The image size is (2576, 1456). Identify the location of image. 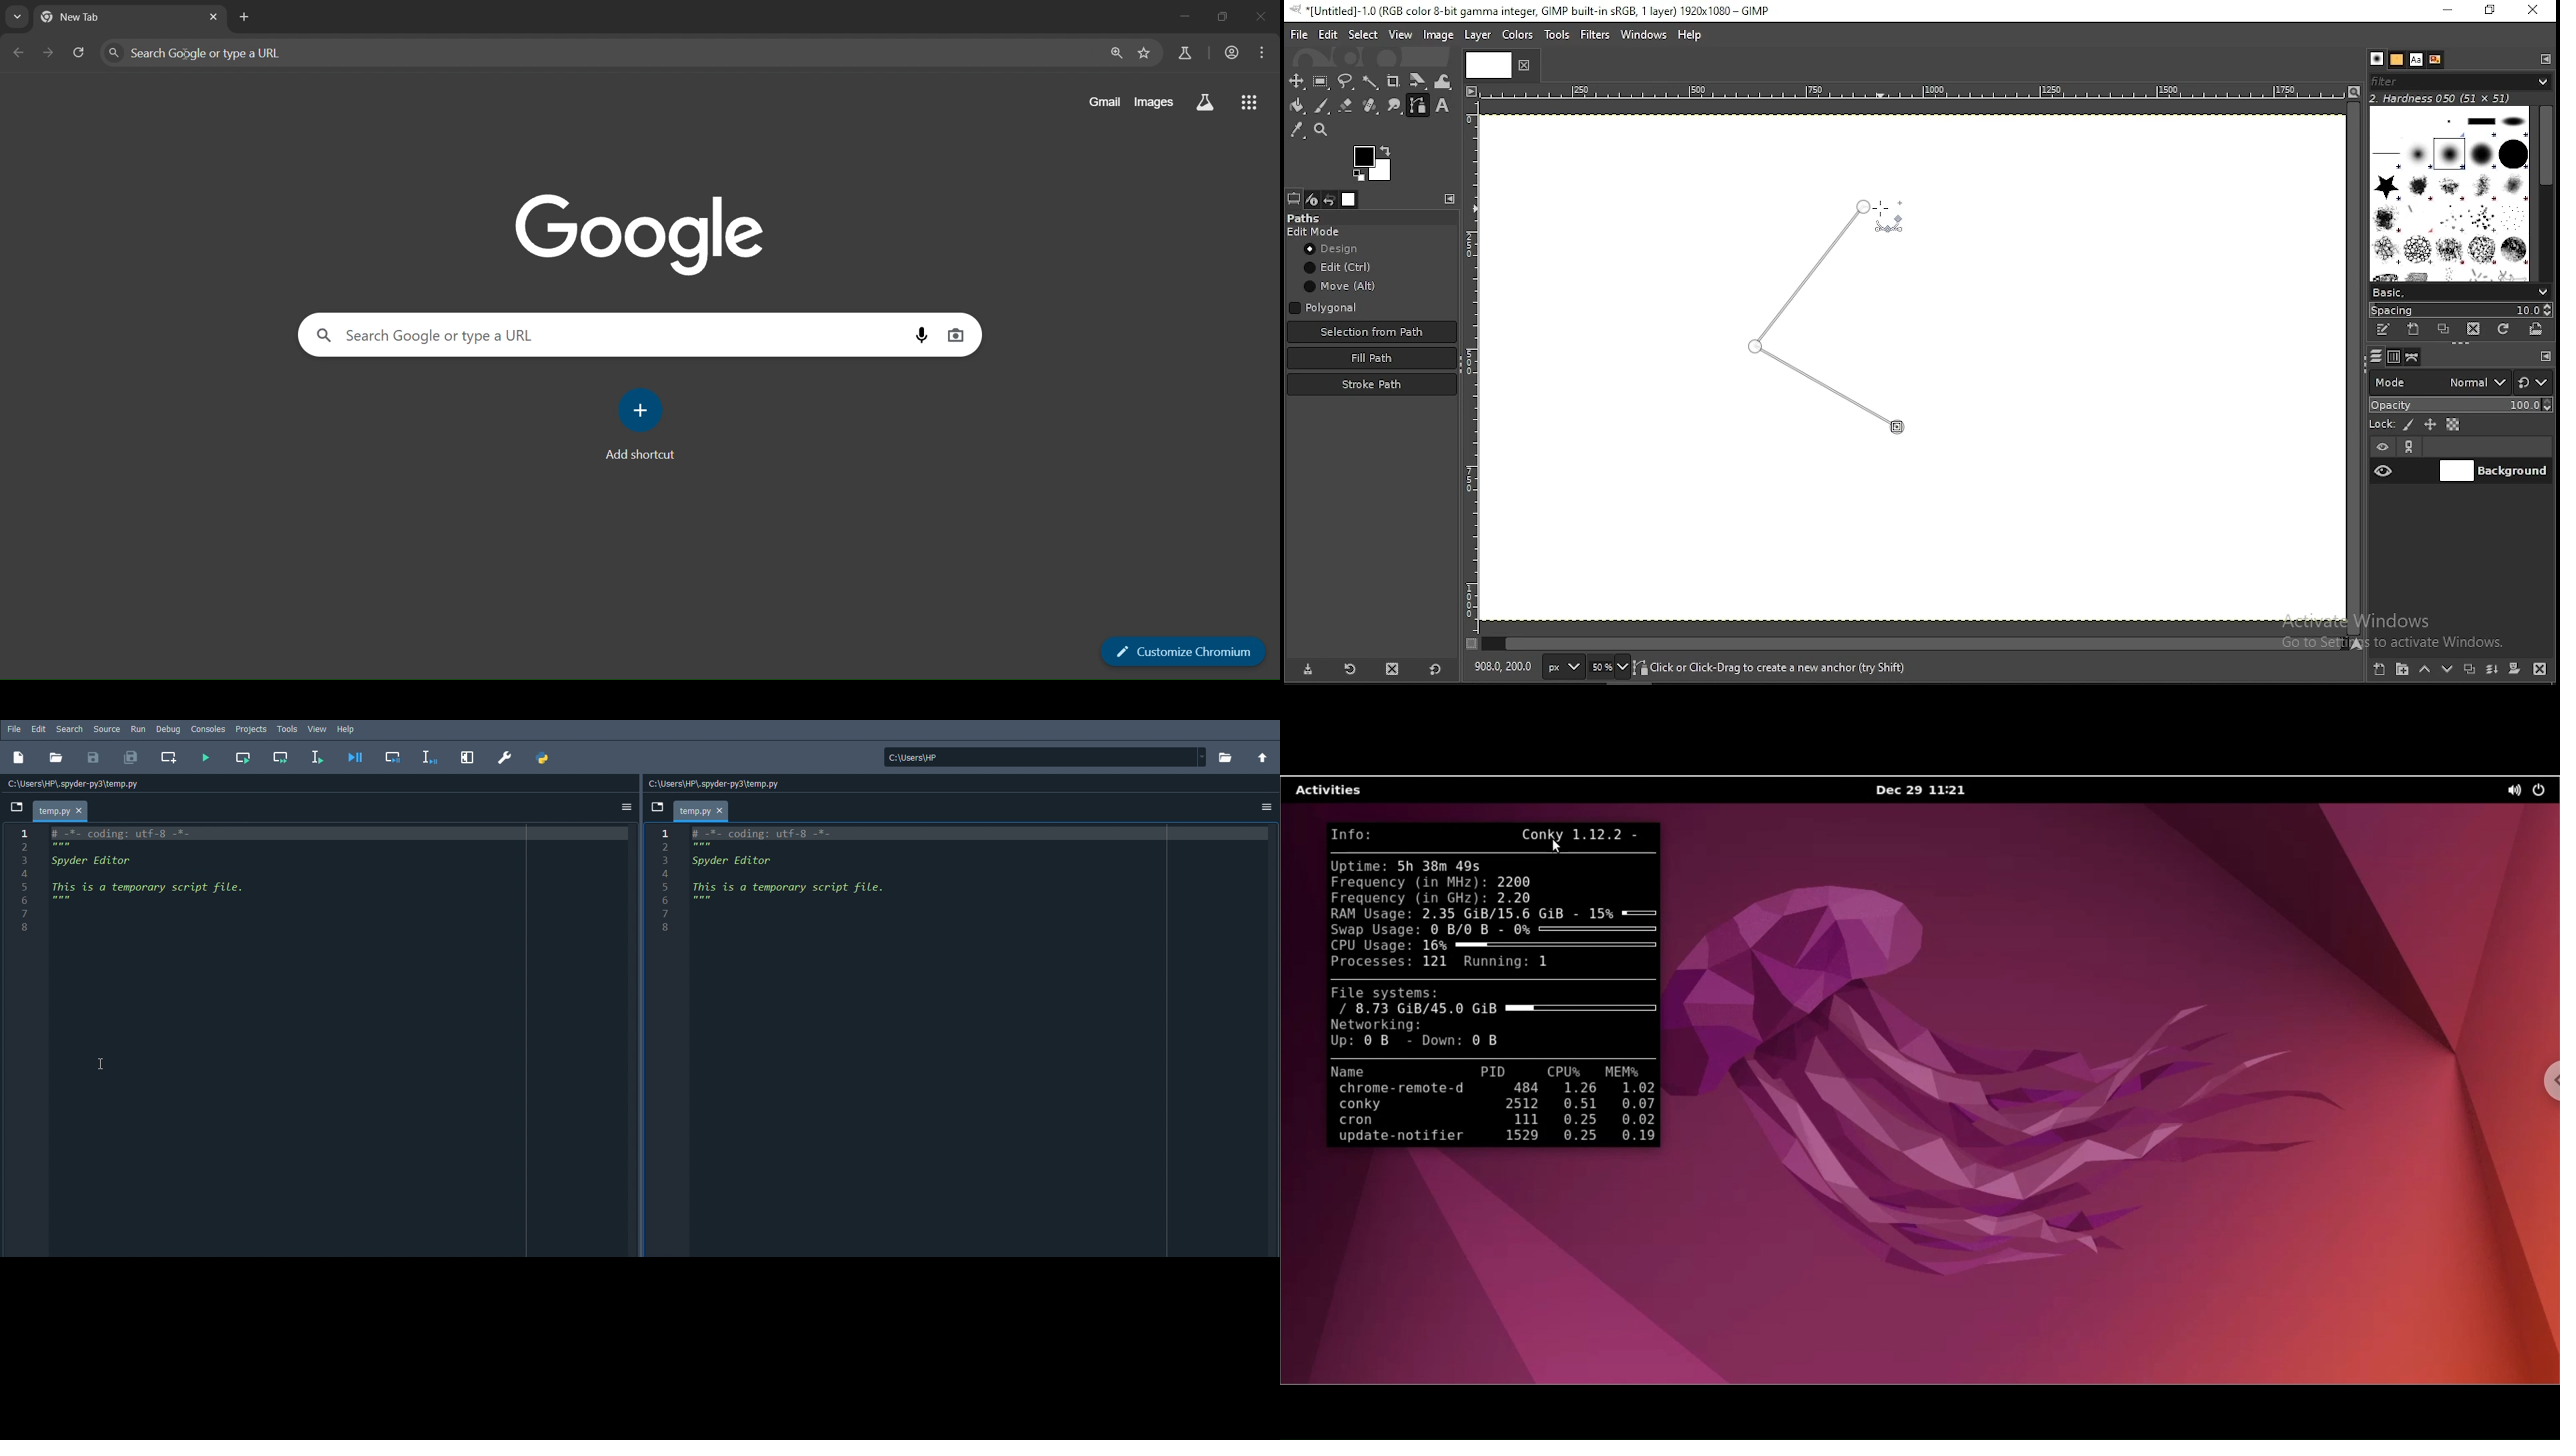
(651, 232).